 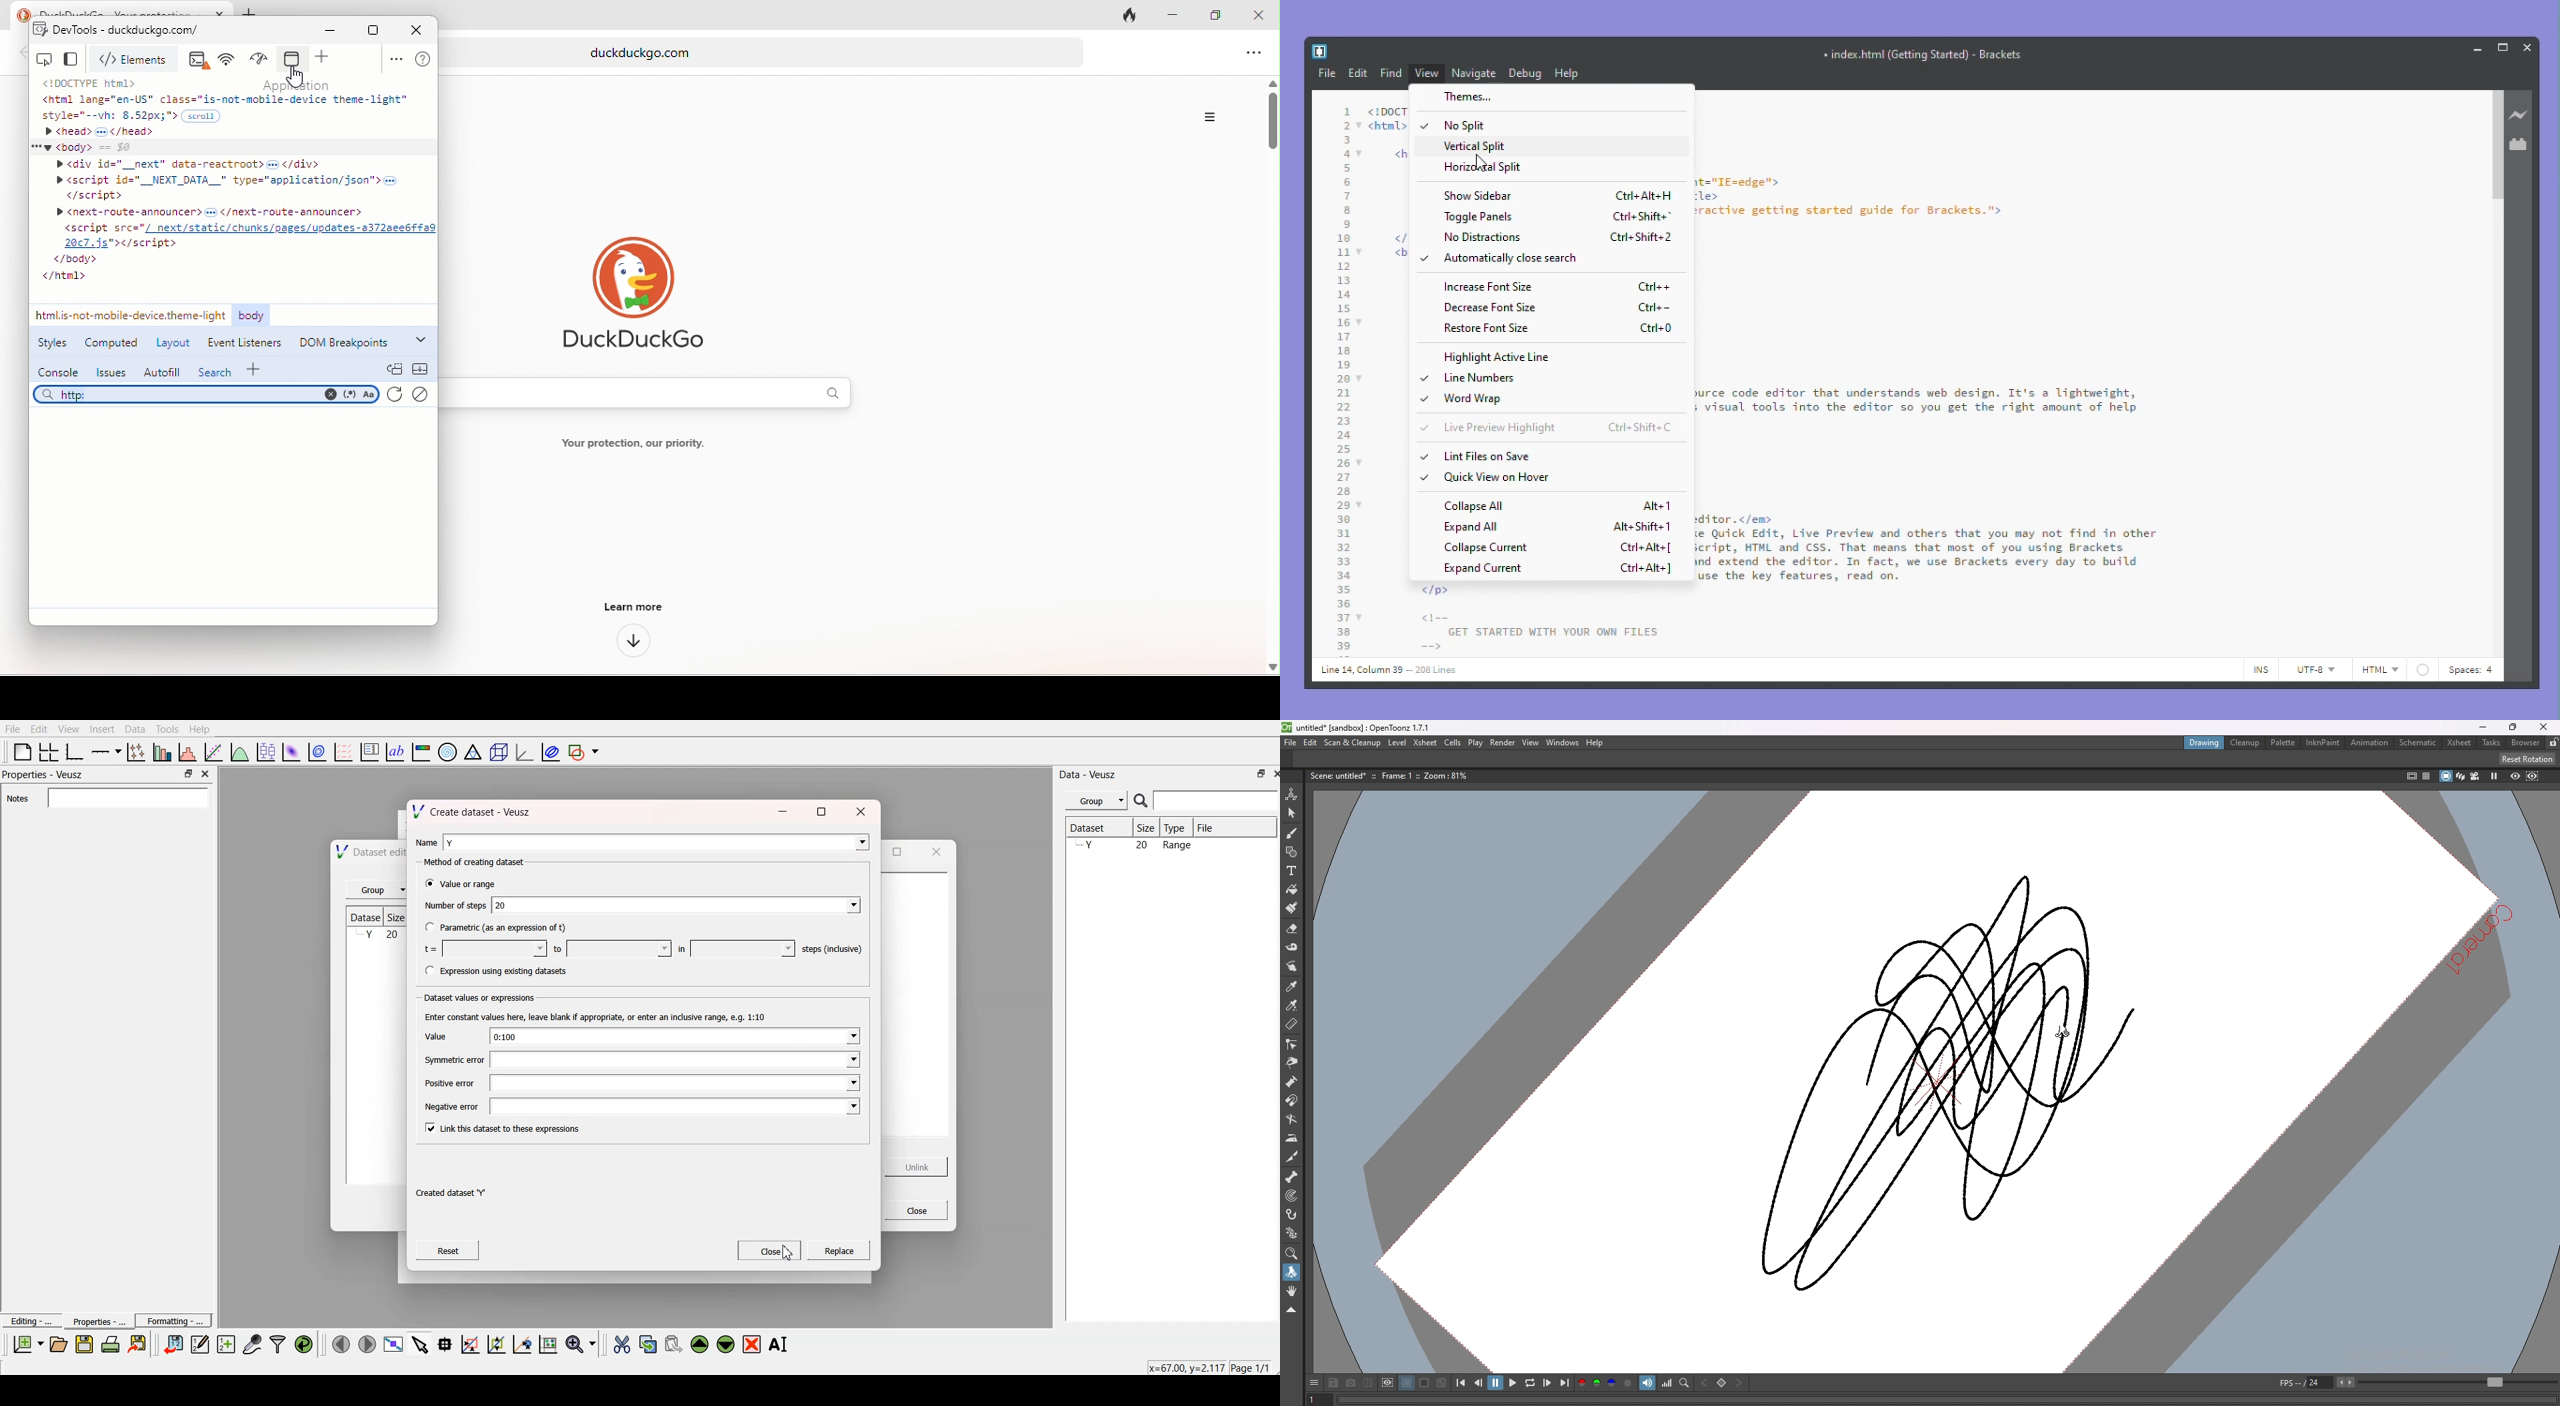 What do you see at coordinates (1347, 140) in the screenshot?
I see `3` at bounding box center [1347, 140].